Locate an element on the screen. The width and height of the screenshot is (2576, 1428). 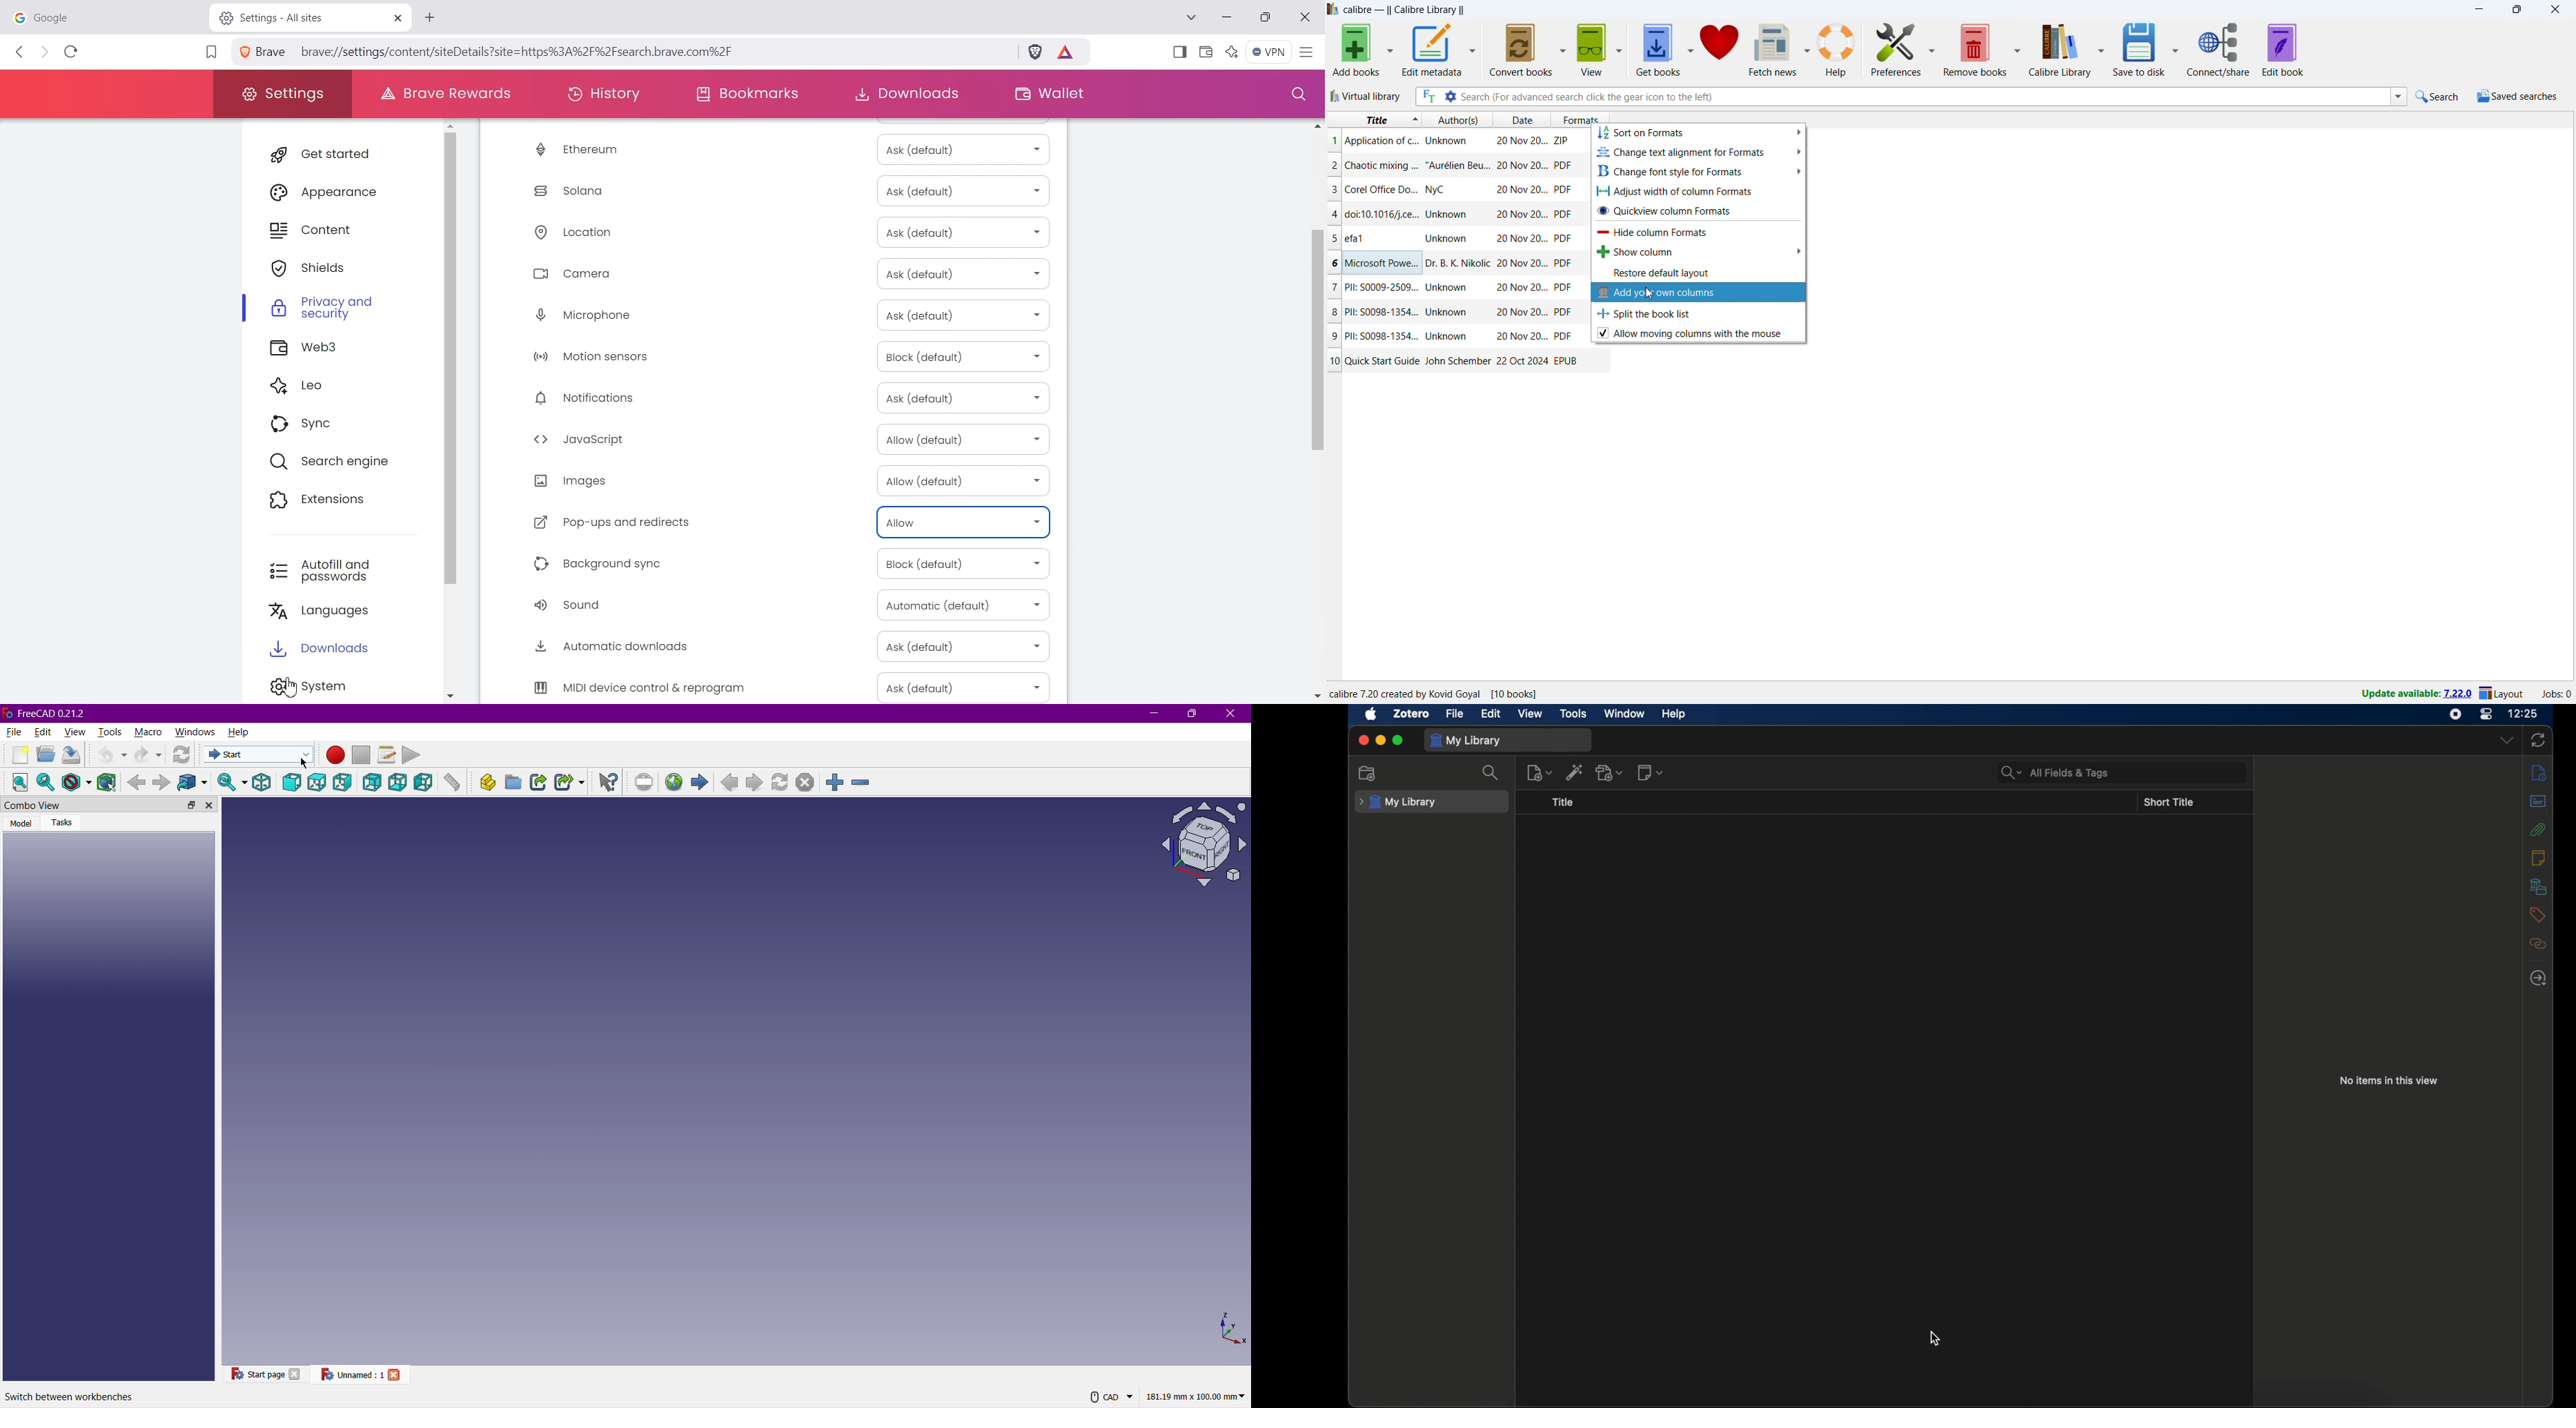
PDF is located at coordinates (1563, 190).